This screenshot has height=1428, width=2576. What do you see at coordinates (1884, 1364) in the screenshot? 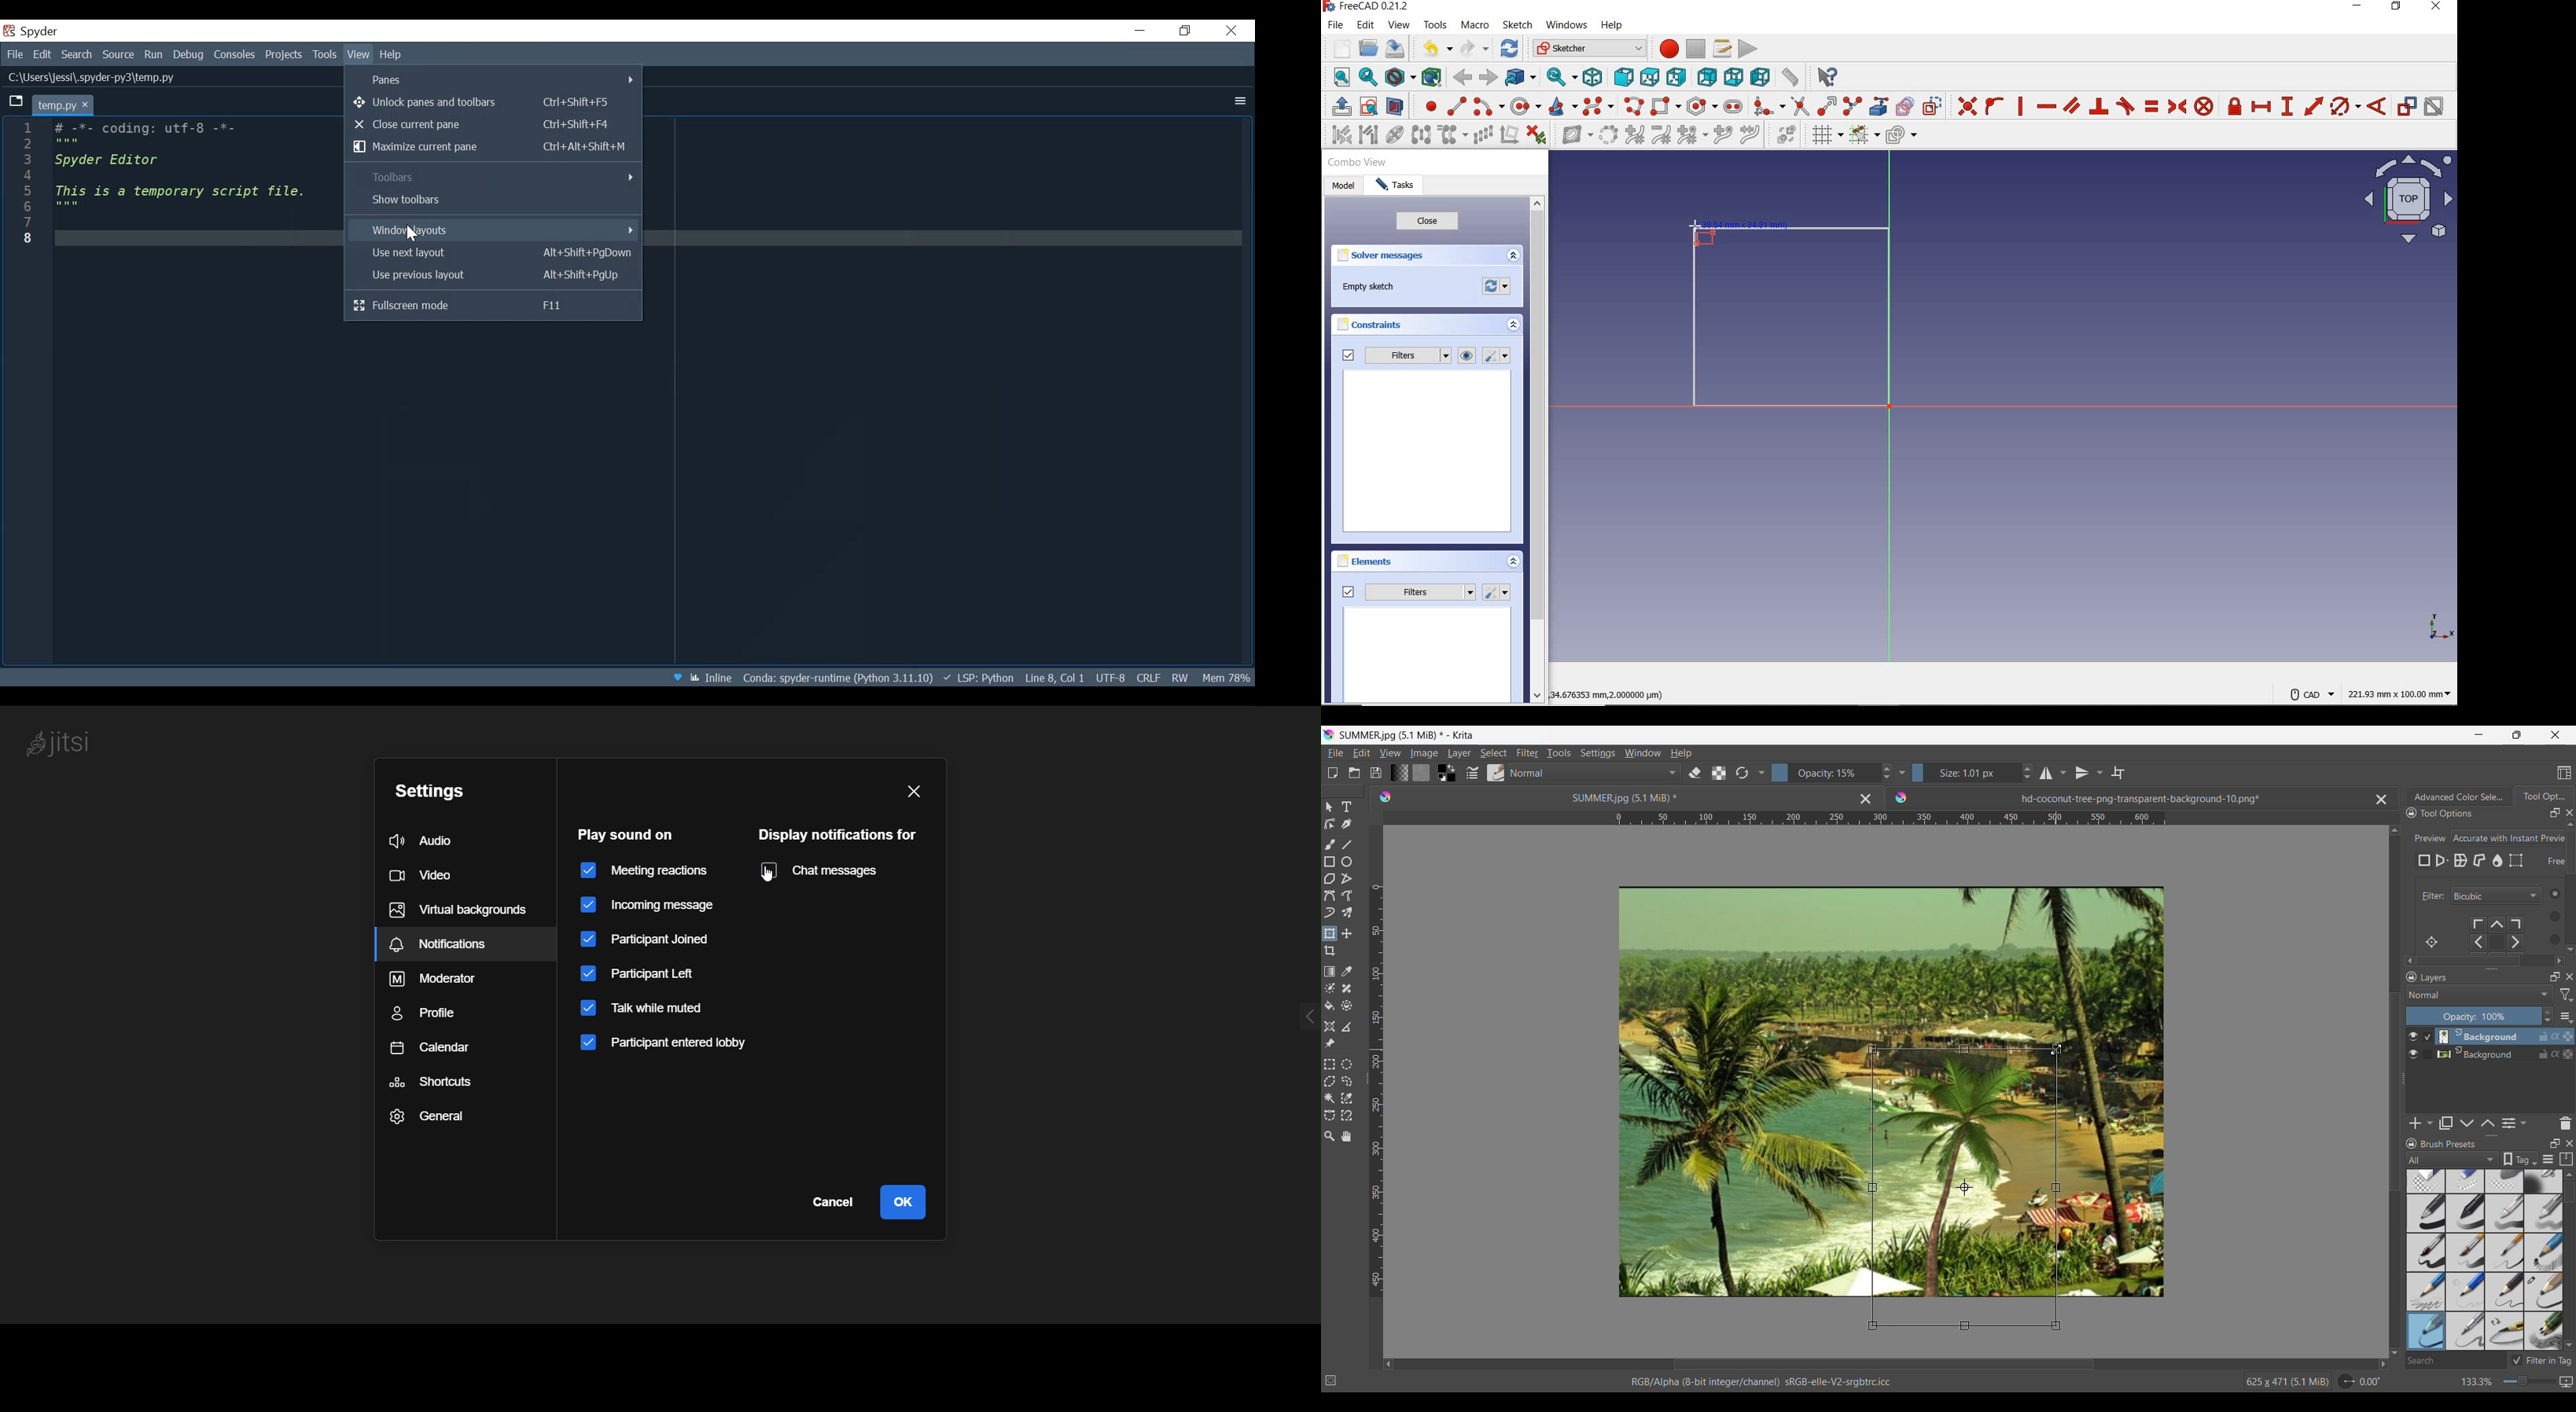
I see `Horizontal slider` at bounding box center [1884, 1364].